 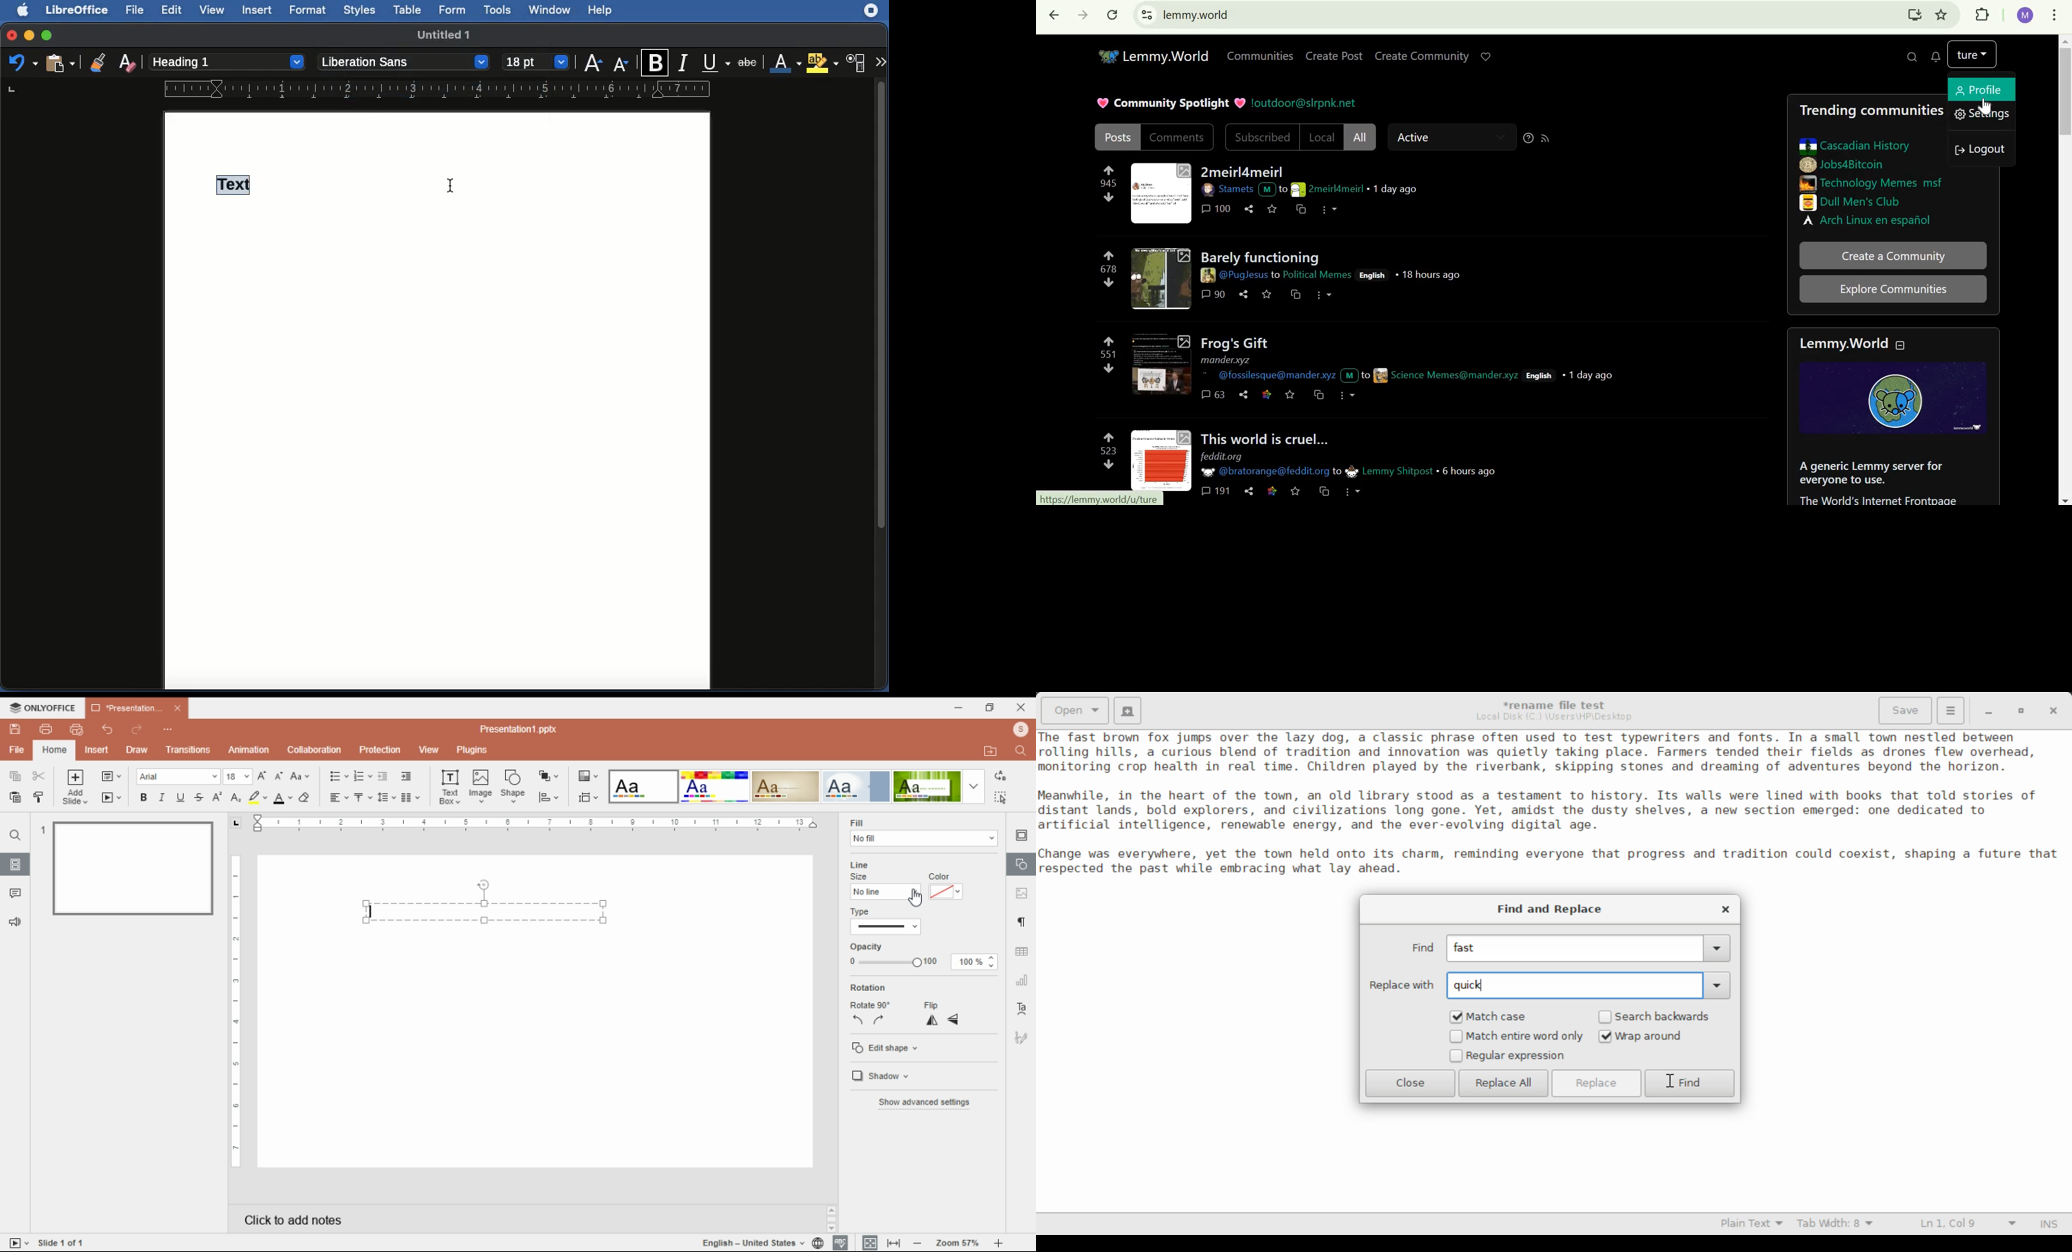 What do you see at coordinates (173, 10) in the screenshot?
I see `Edit` at bounding box center [173, 10].